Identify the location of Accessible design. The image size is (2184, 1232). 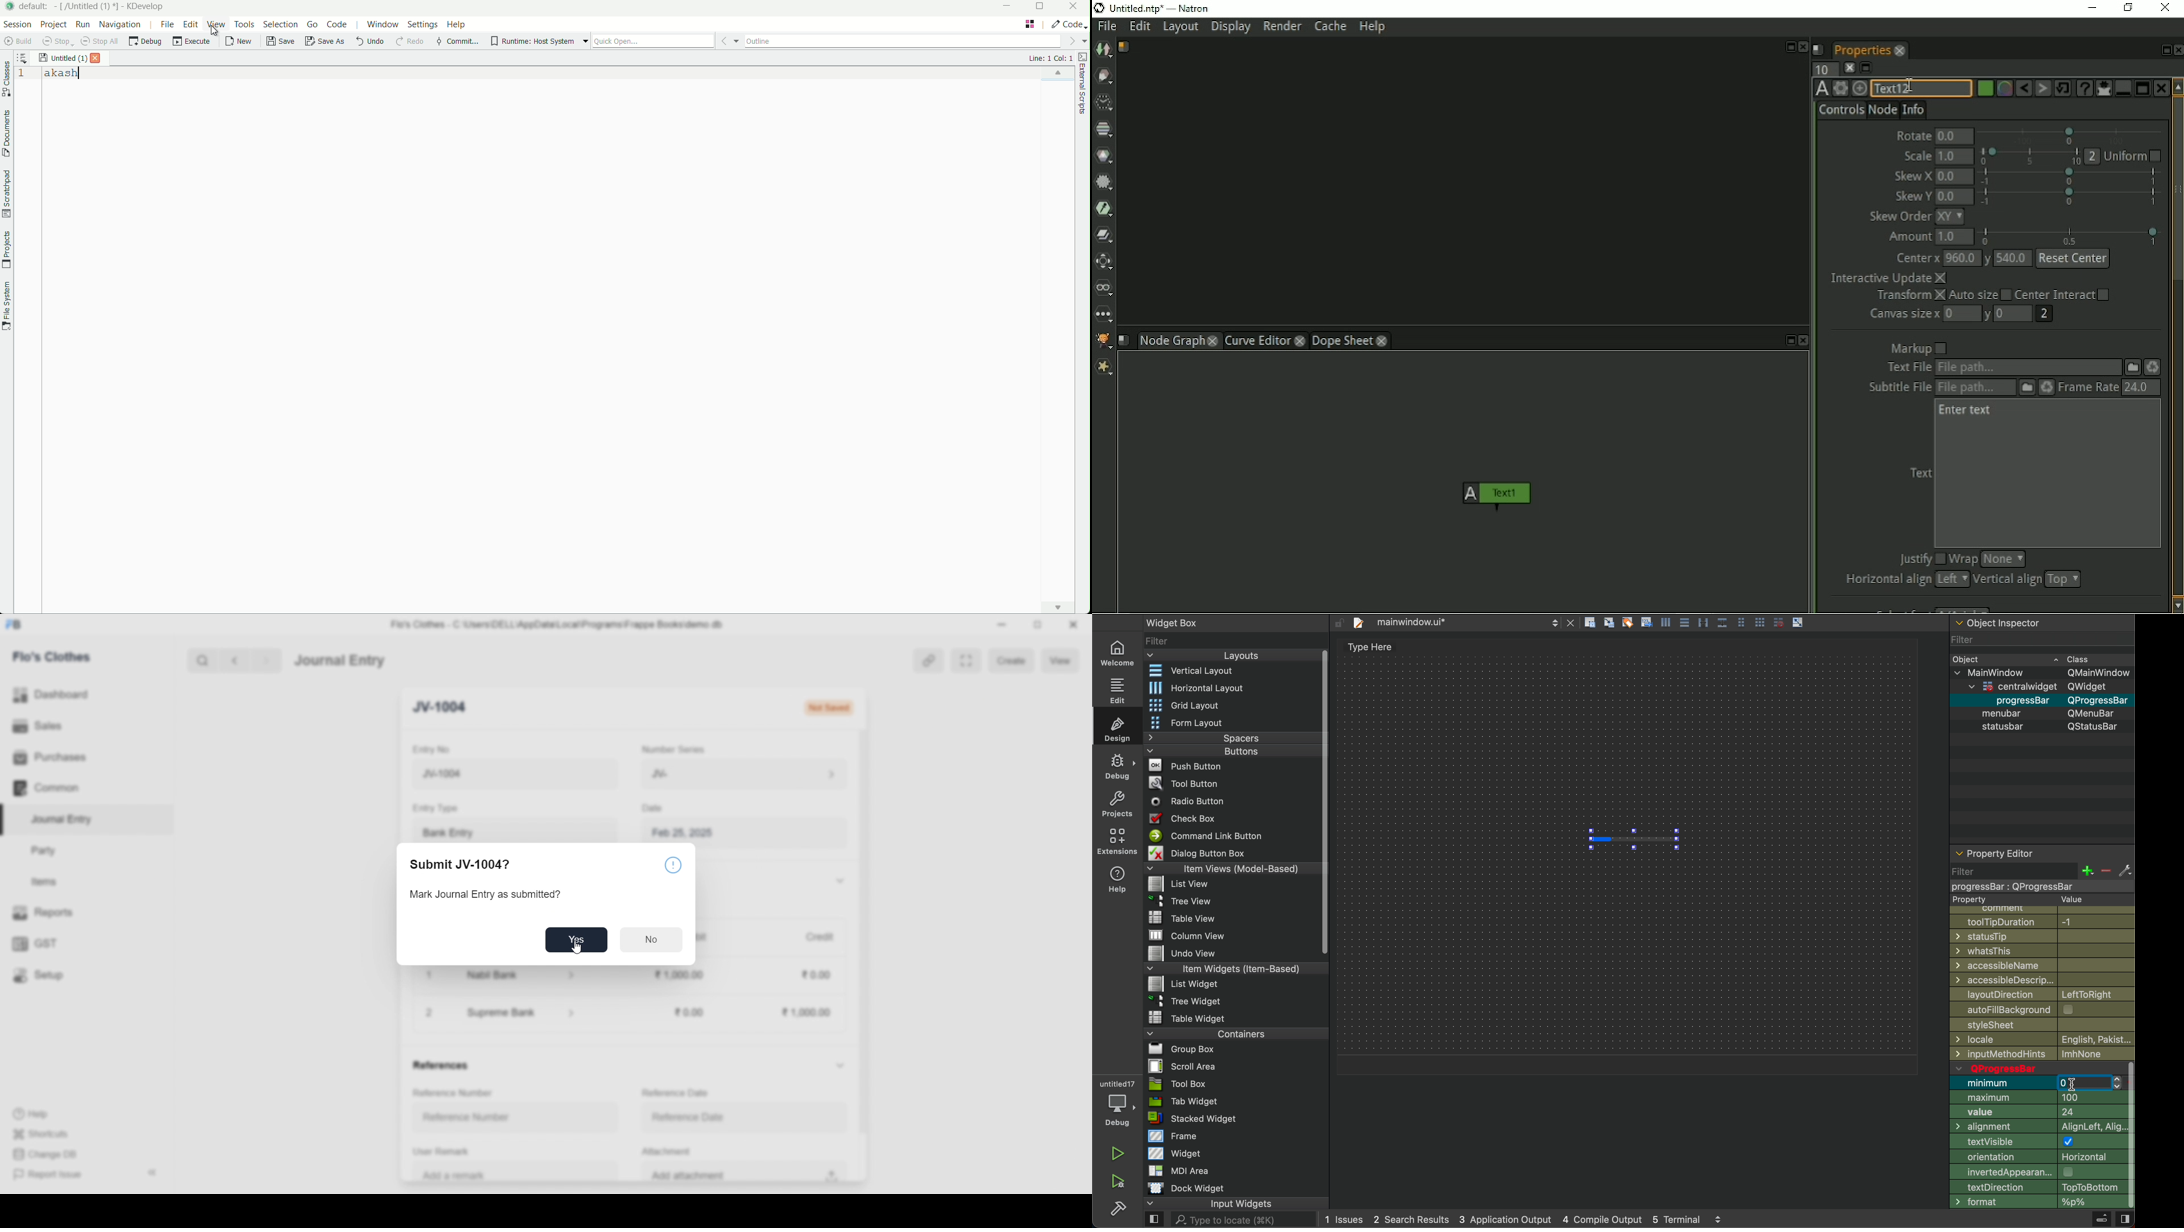
(2043, 980).